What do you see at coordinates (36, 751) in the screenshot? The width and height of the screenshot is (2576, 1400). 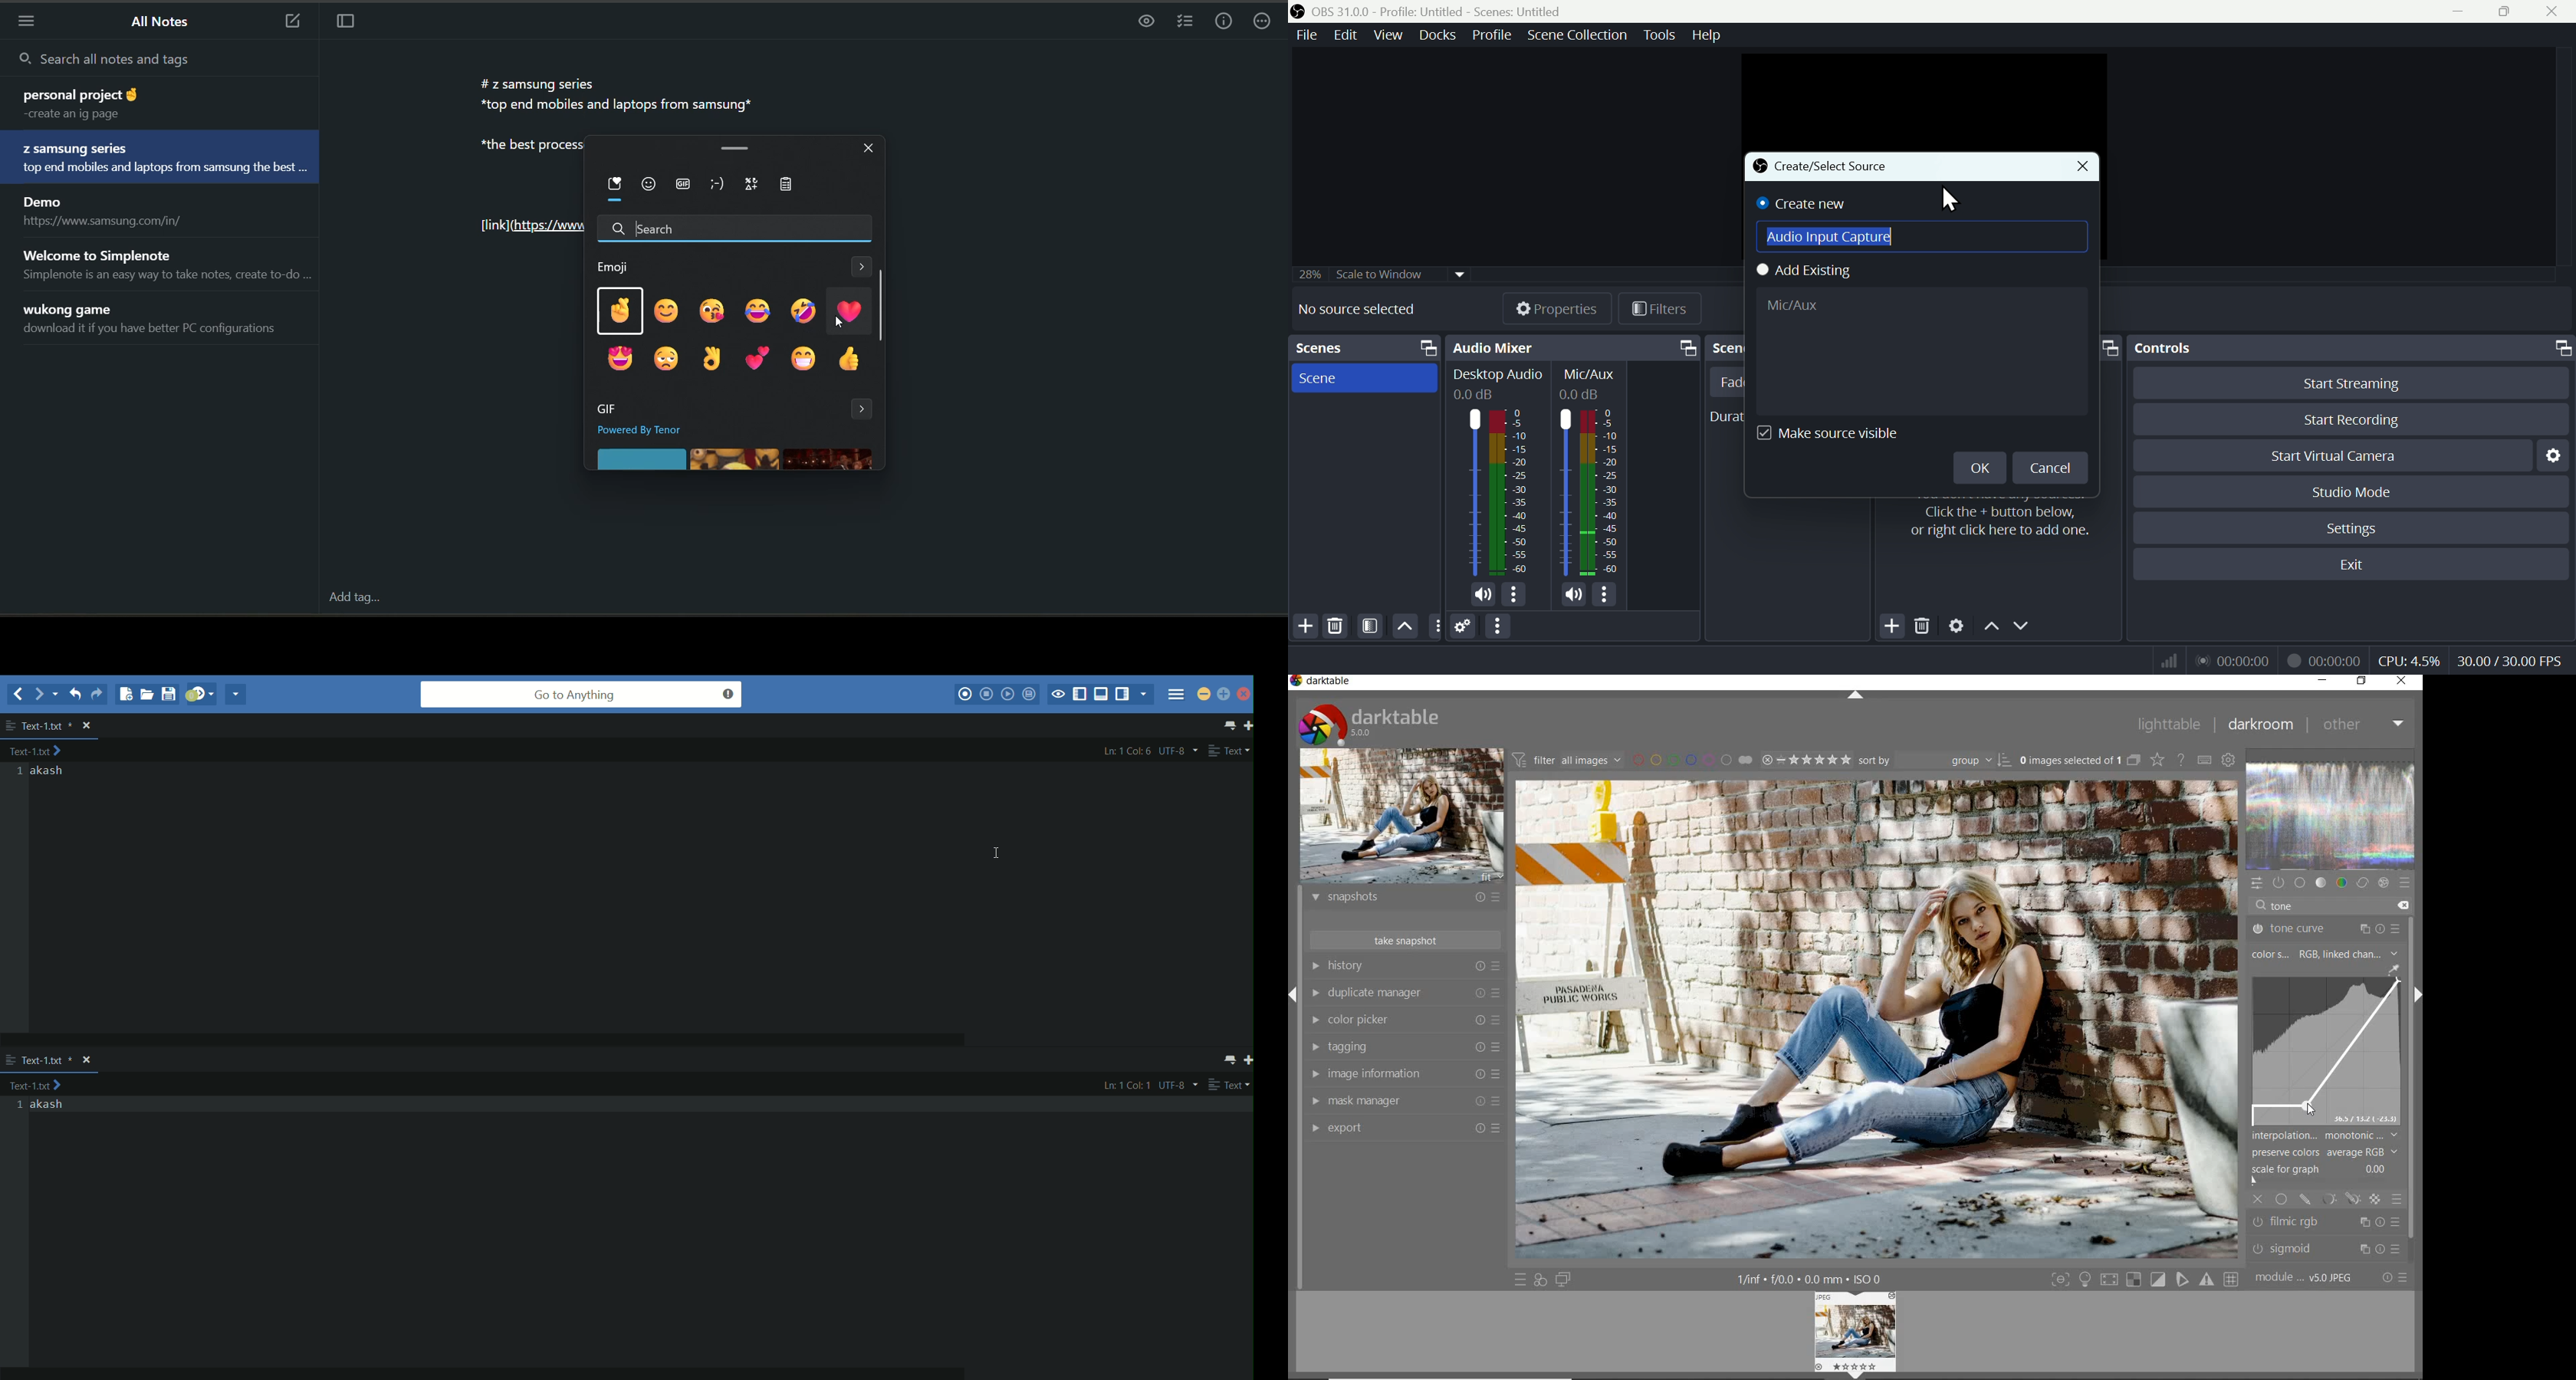 I see `text-1 file` at bounding box center [36, 751].